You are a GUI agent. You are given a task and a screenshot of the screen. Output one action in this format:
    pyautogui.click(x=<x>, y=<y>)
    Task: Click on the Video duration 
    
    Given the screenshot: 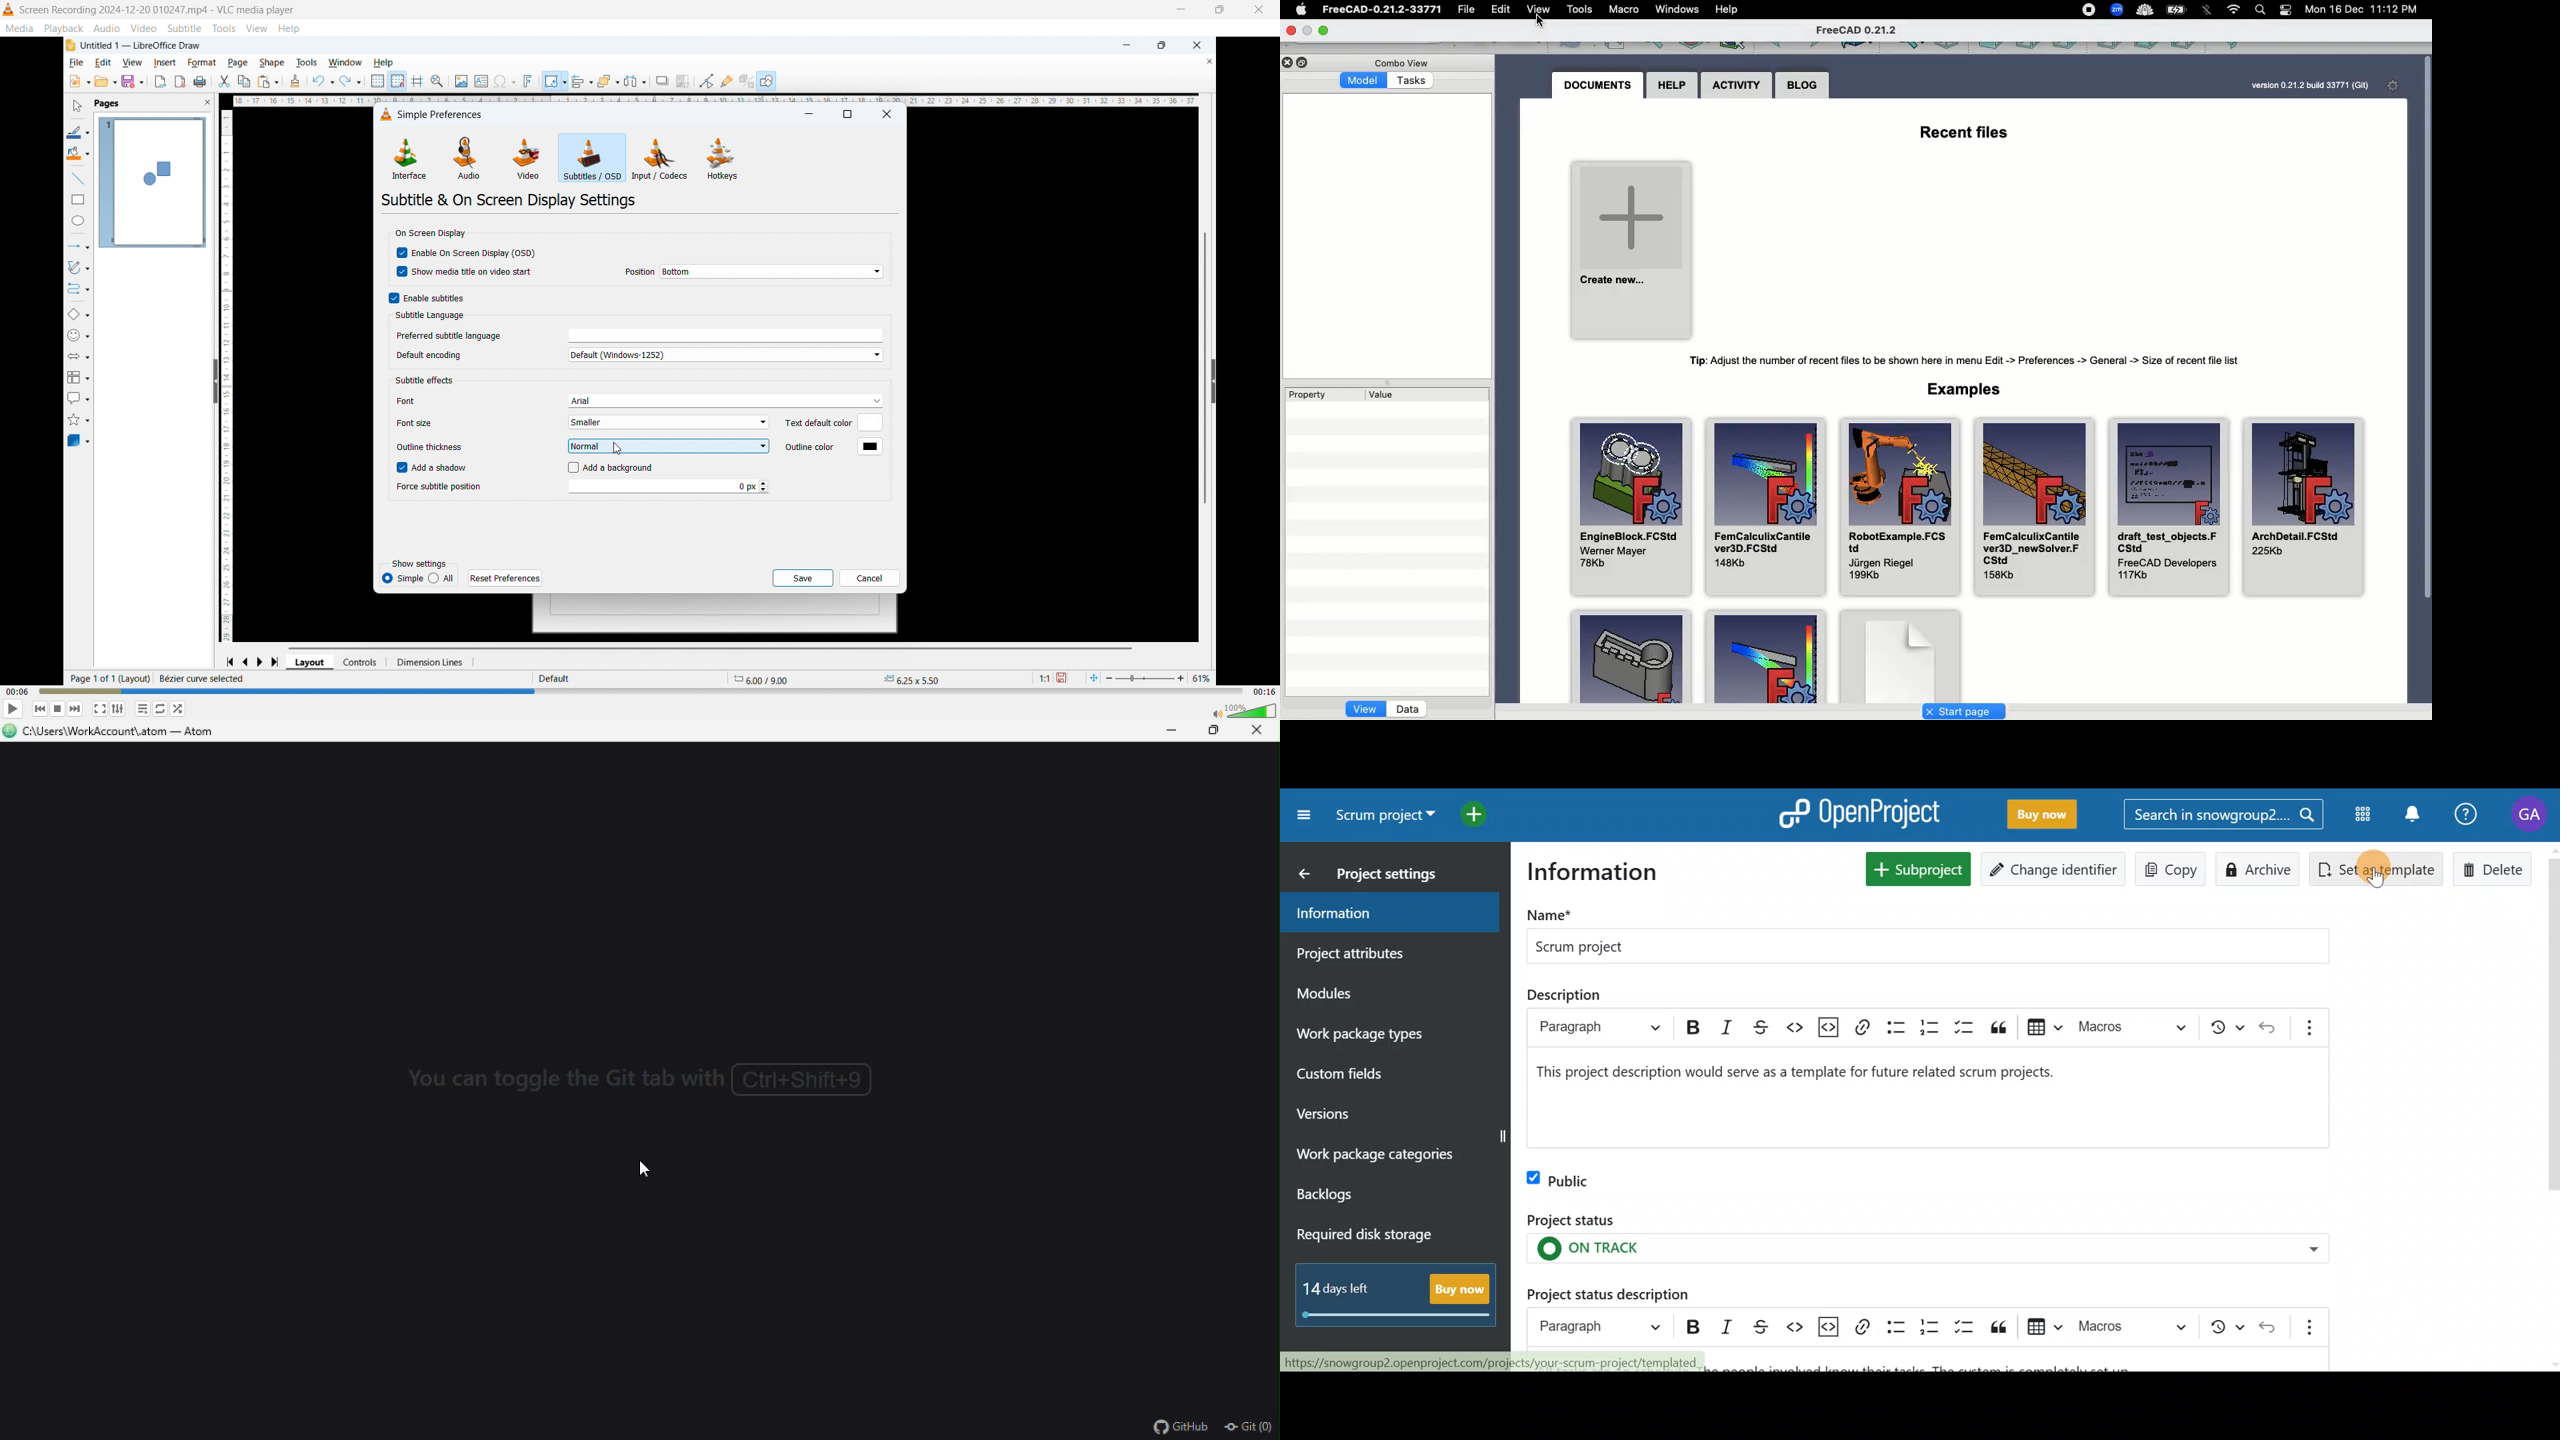 What is the action you would take?
    pyautogui.click(x=1264, y=692)
    